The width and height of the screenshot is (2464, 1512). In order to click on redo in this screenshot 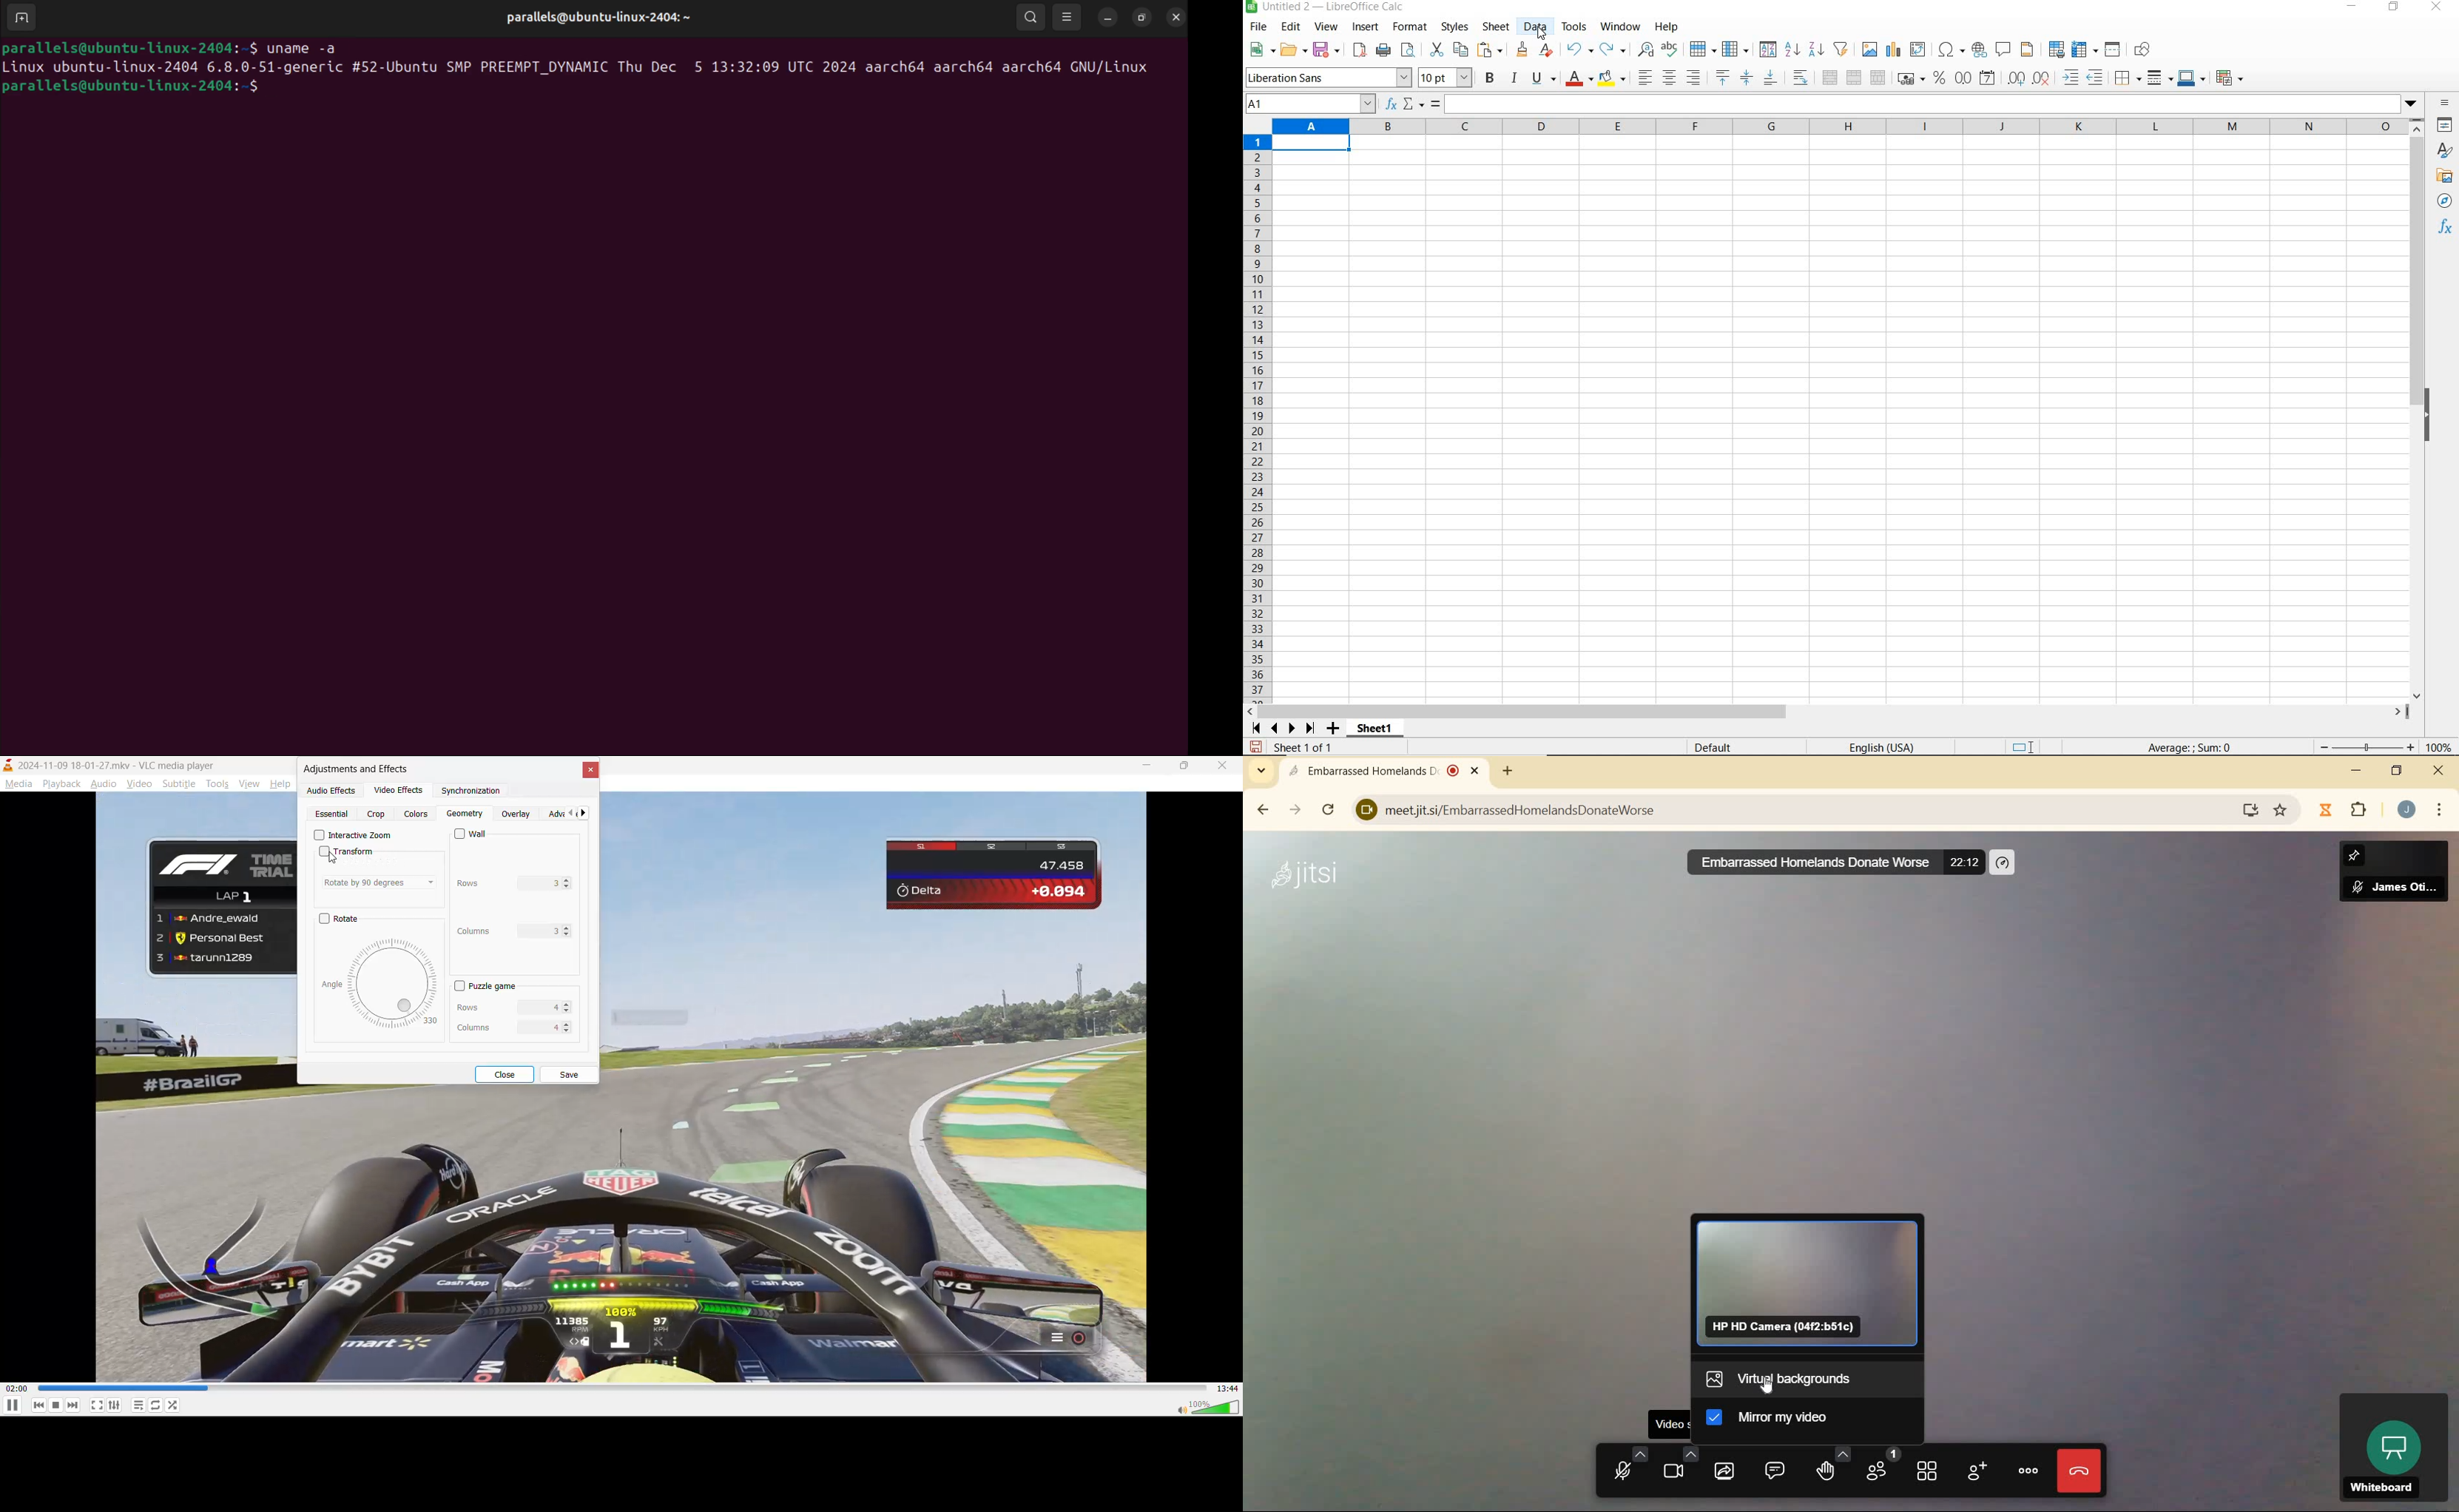, I will do `click(1612, 50)`.